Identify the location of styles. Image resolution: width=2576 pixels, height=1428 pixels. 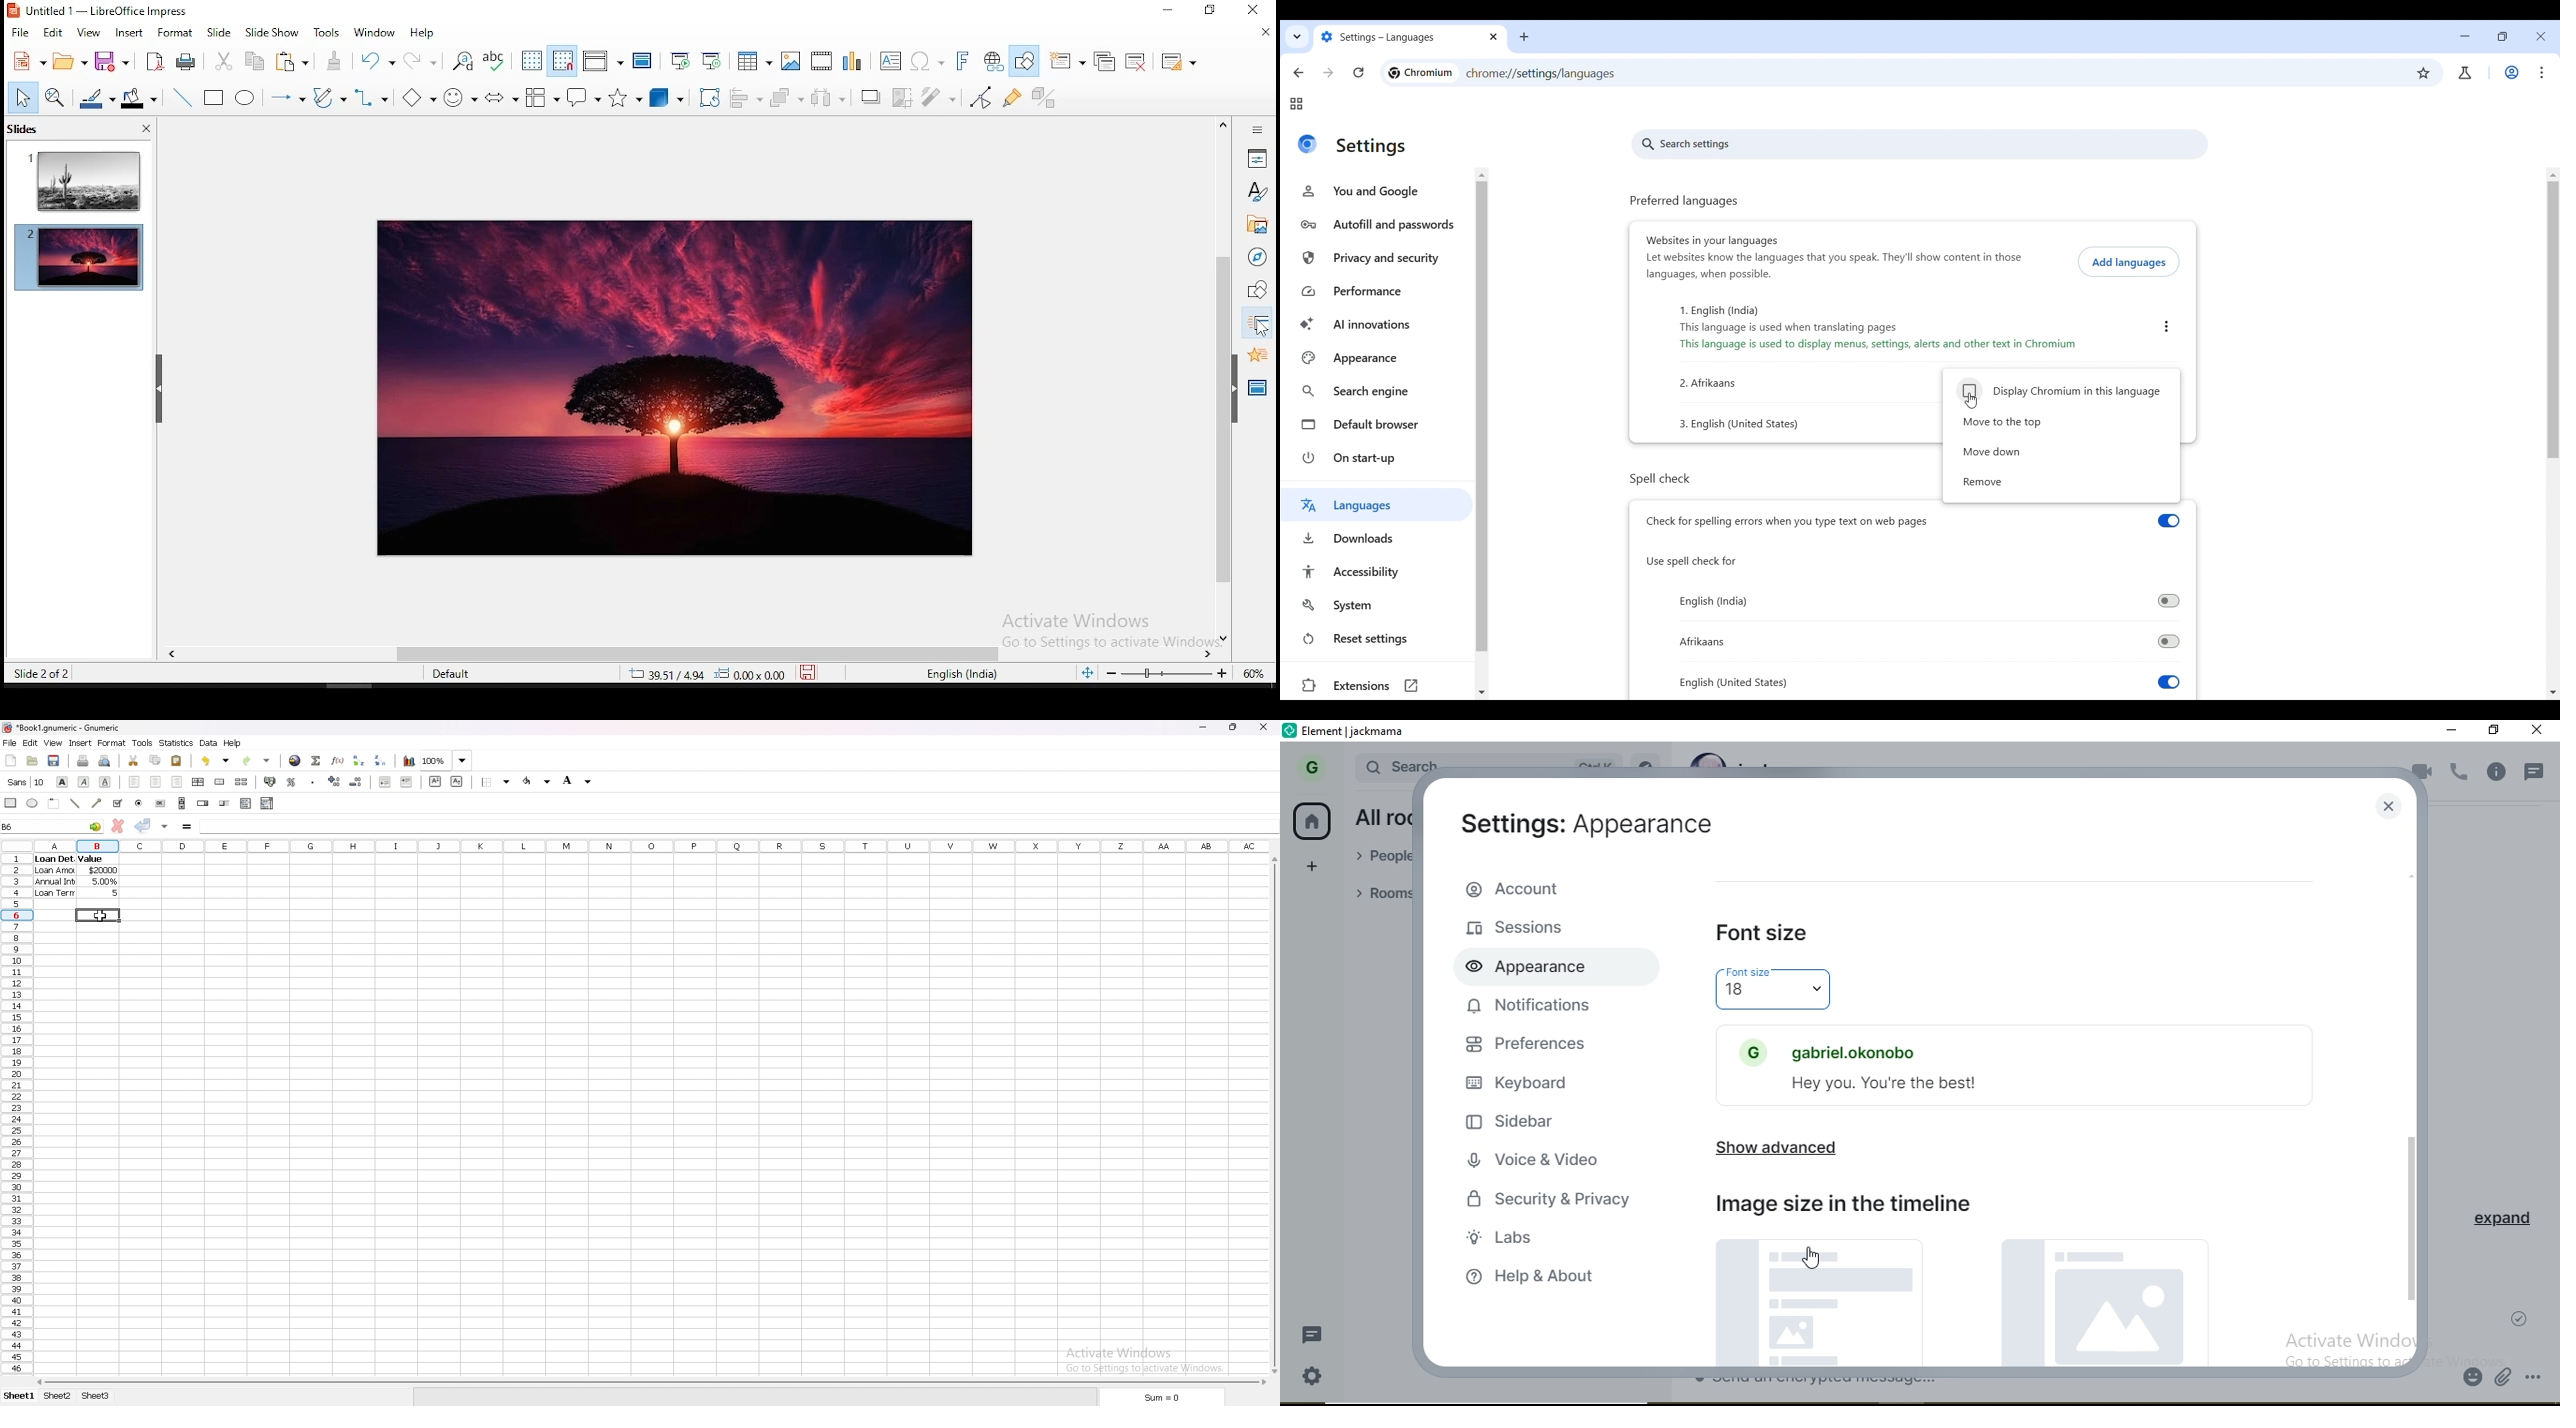
(1254, 194).